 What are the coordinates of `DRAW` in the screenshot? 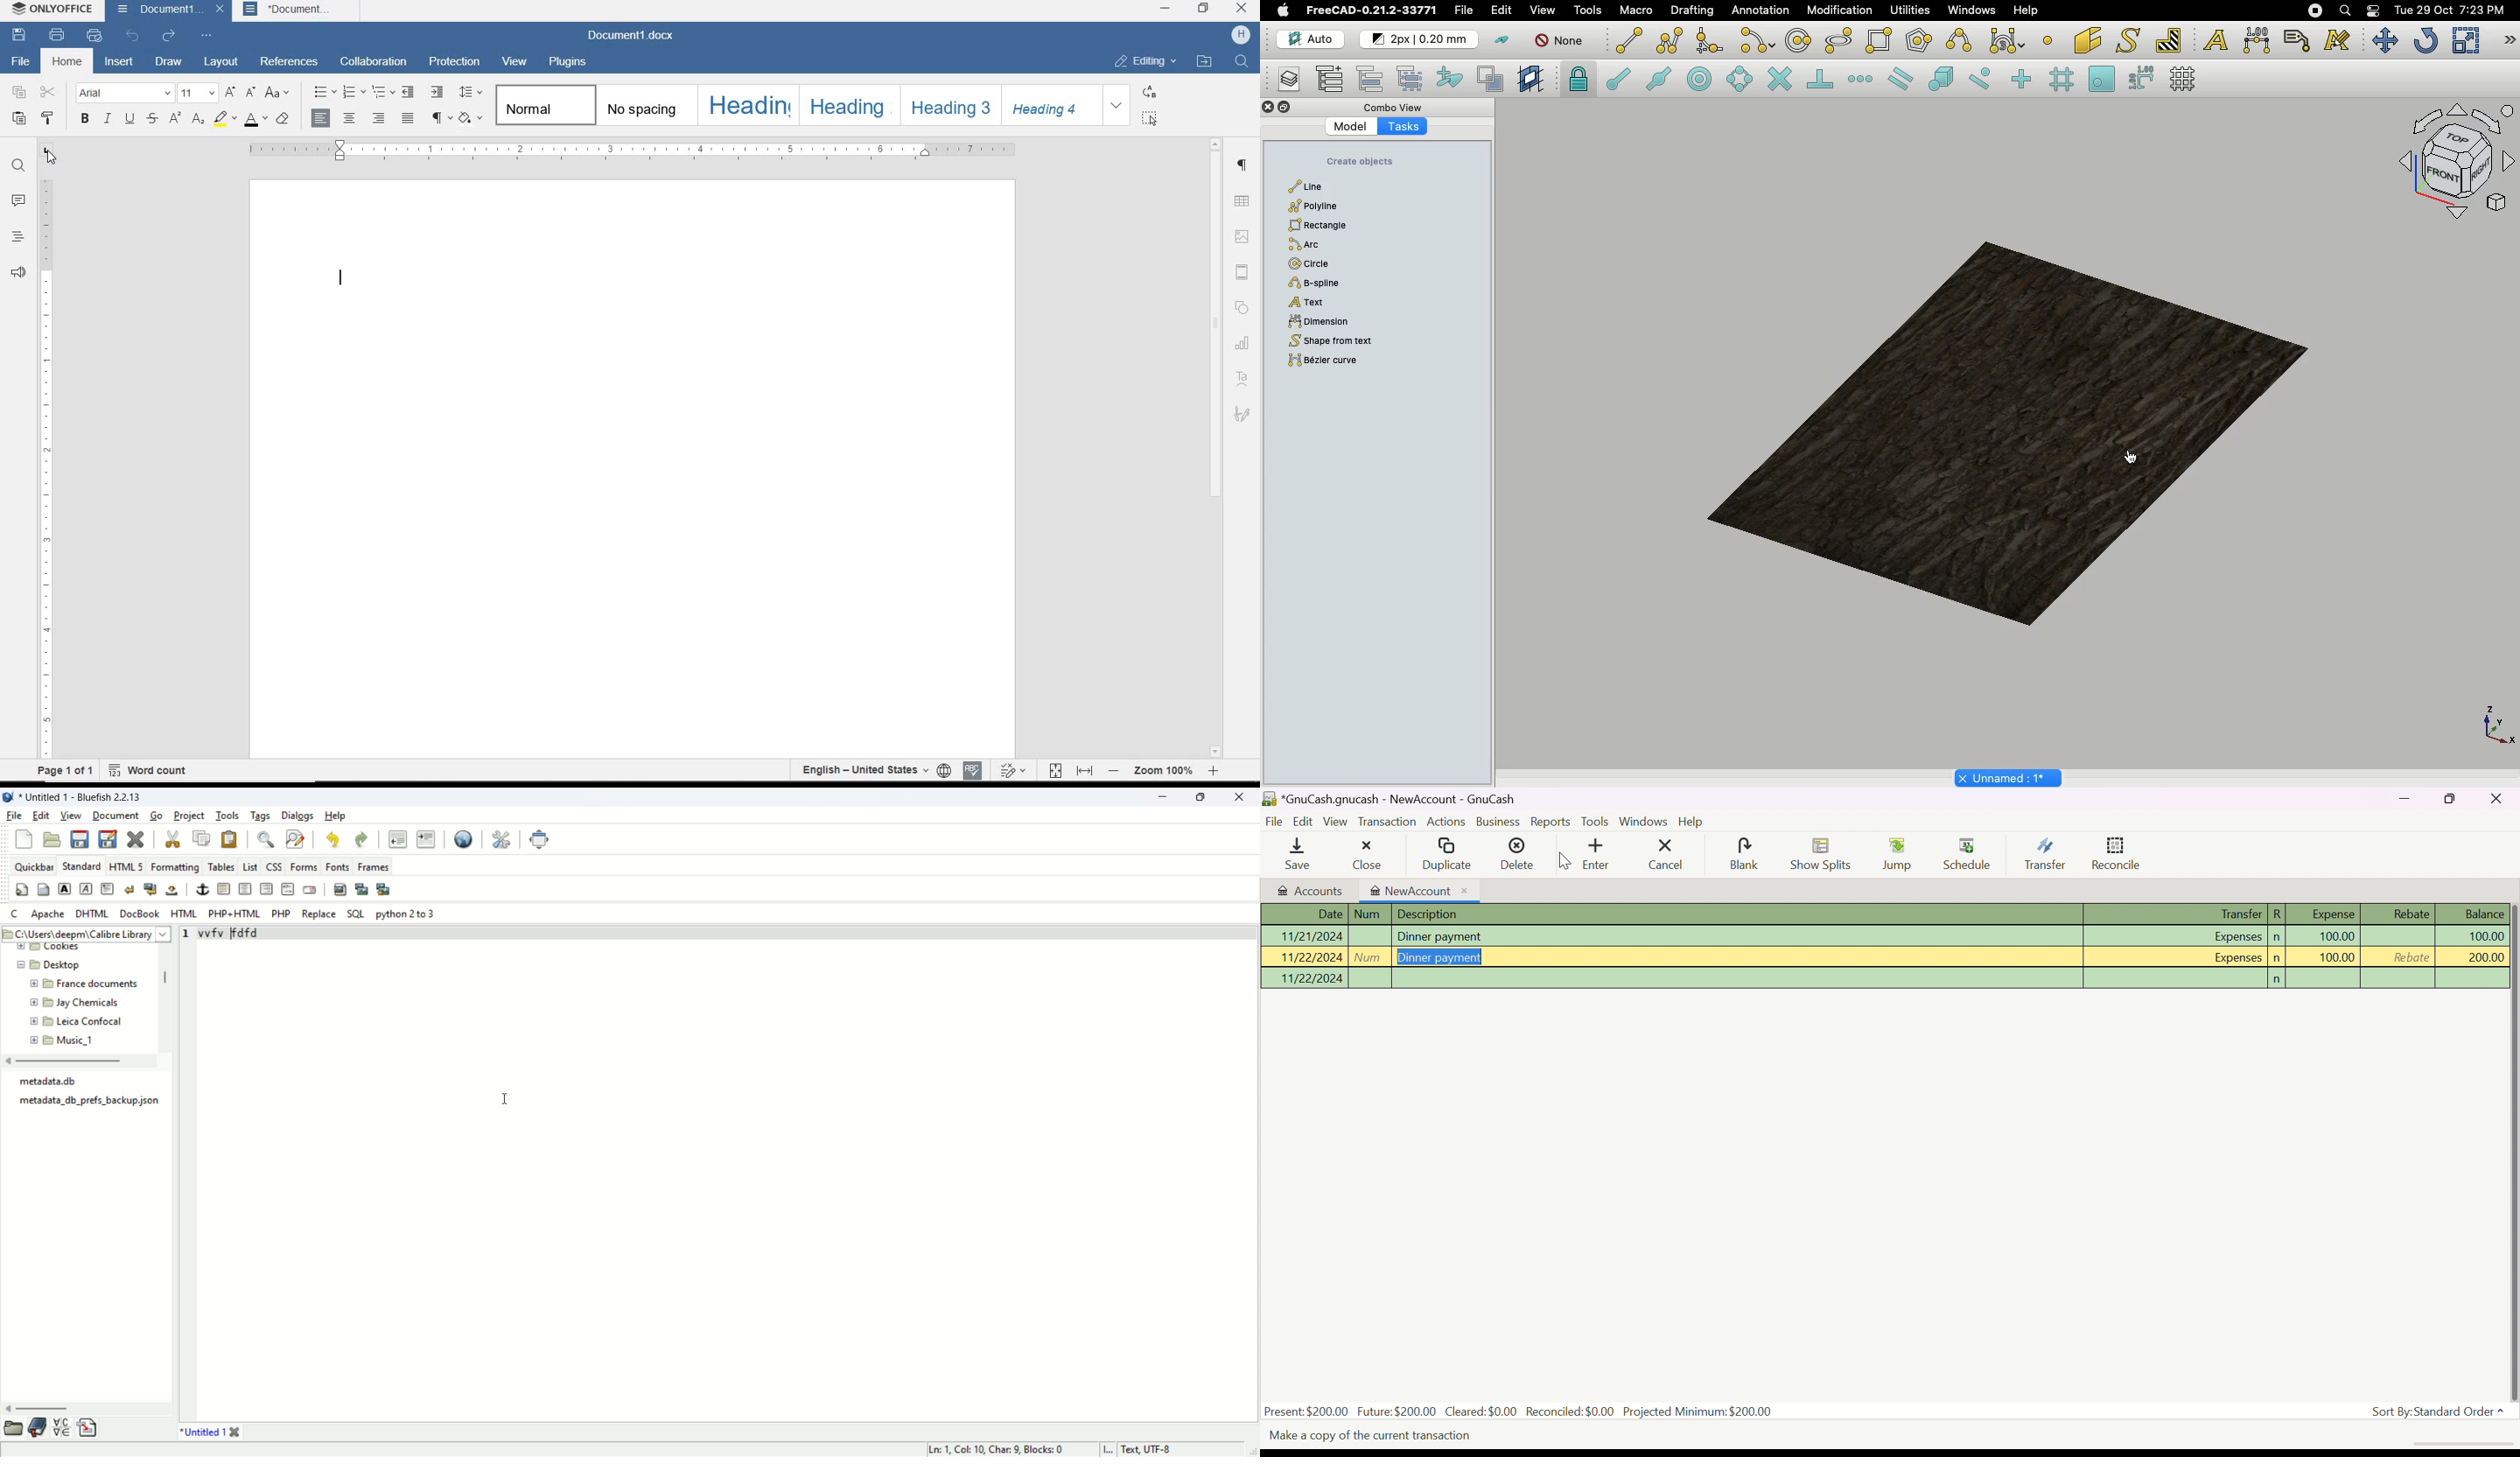 It's located at (169, 62).